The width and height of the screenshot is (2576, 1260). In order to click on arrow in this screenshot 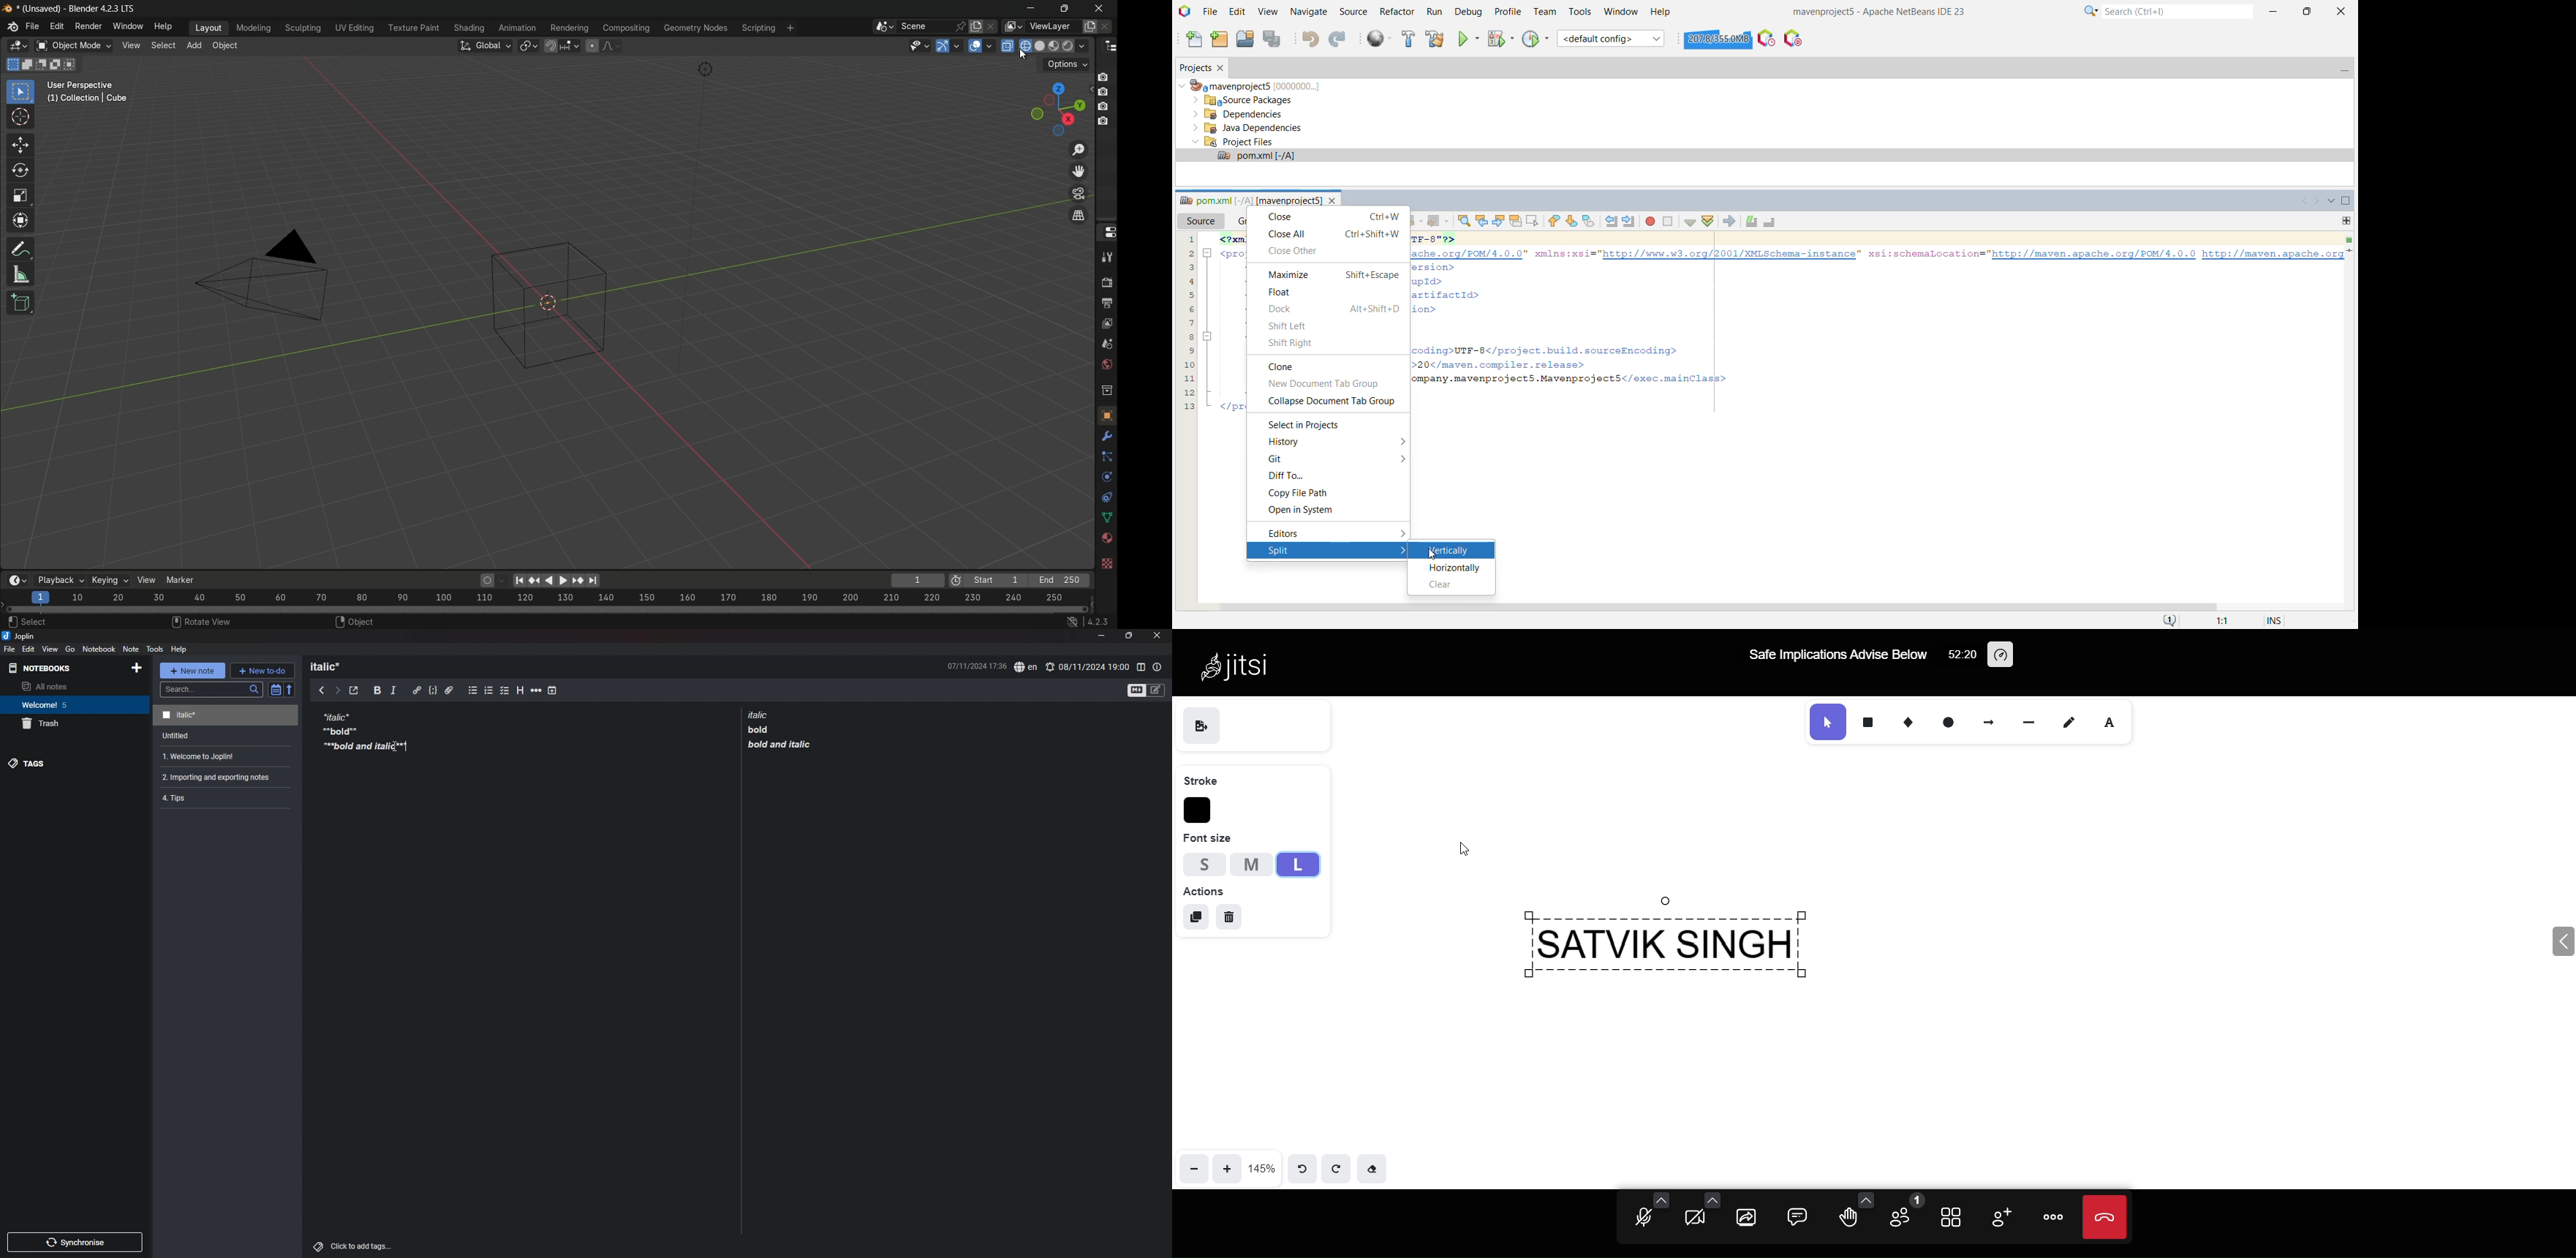, I will do `click(1989, 720)`.